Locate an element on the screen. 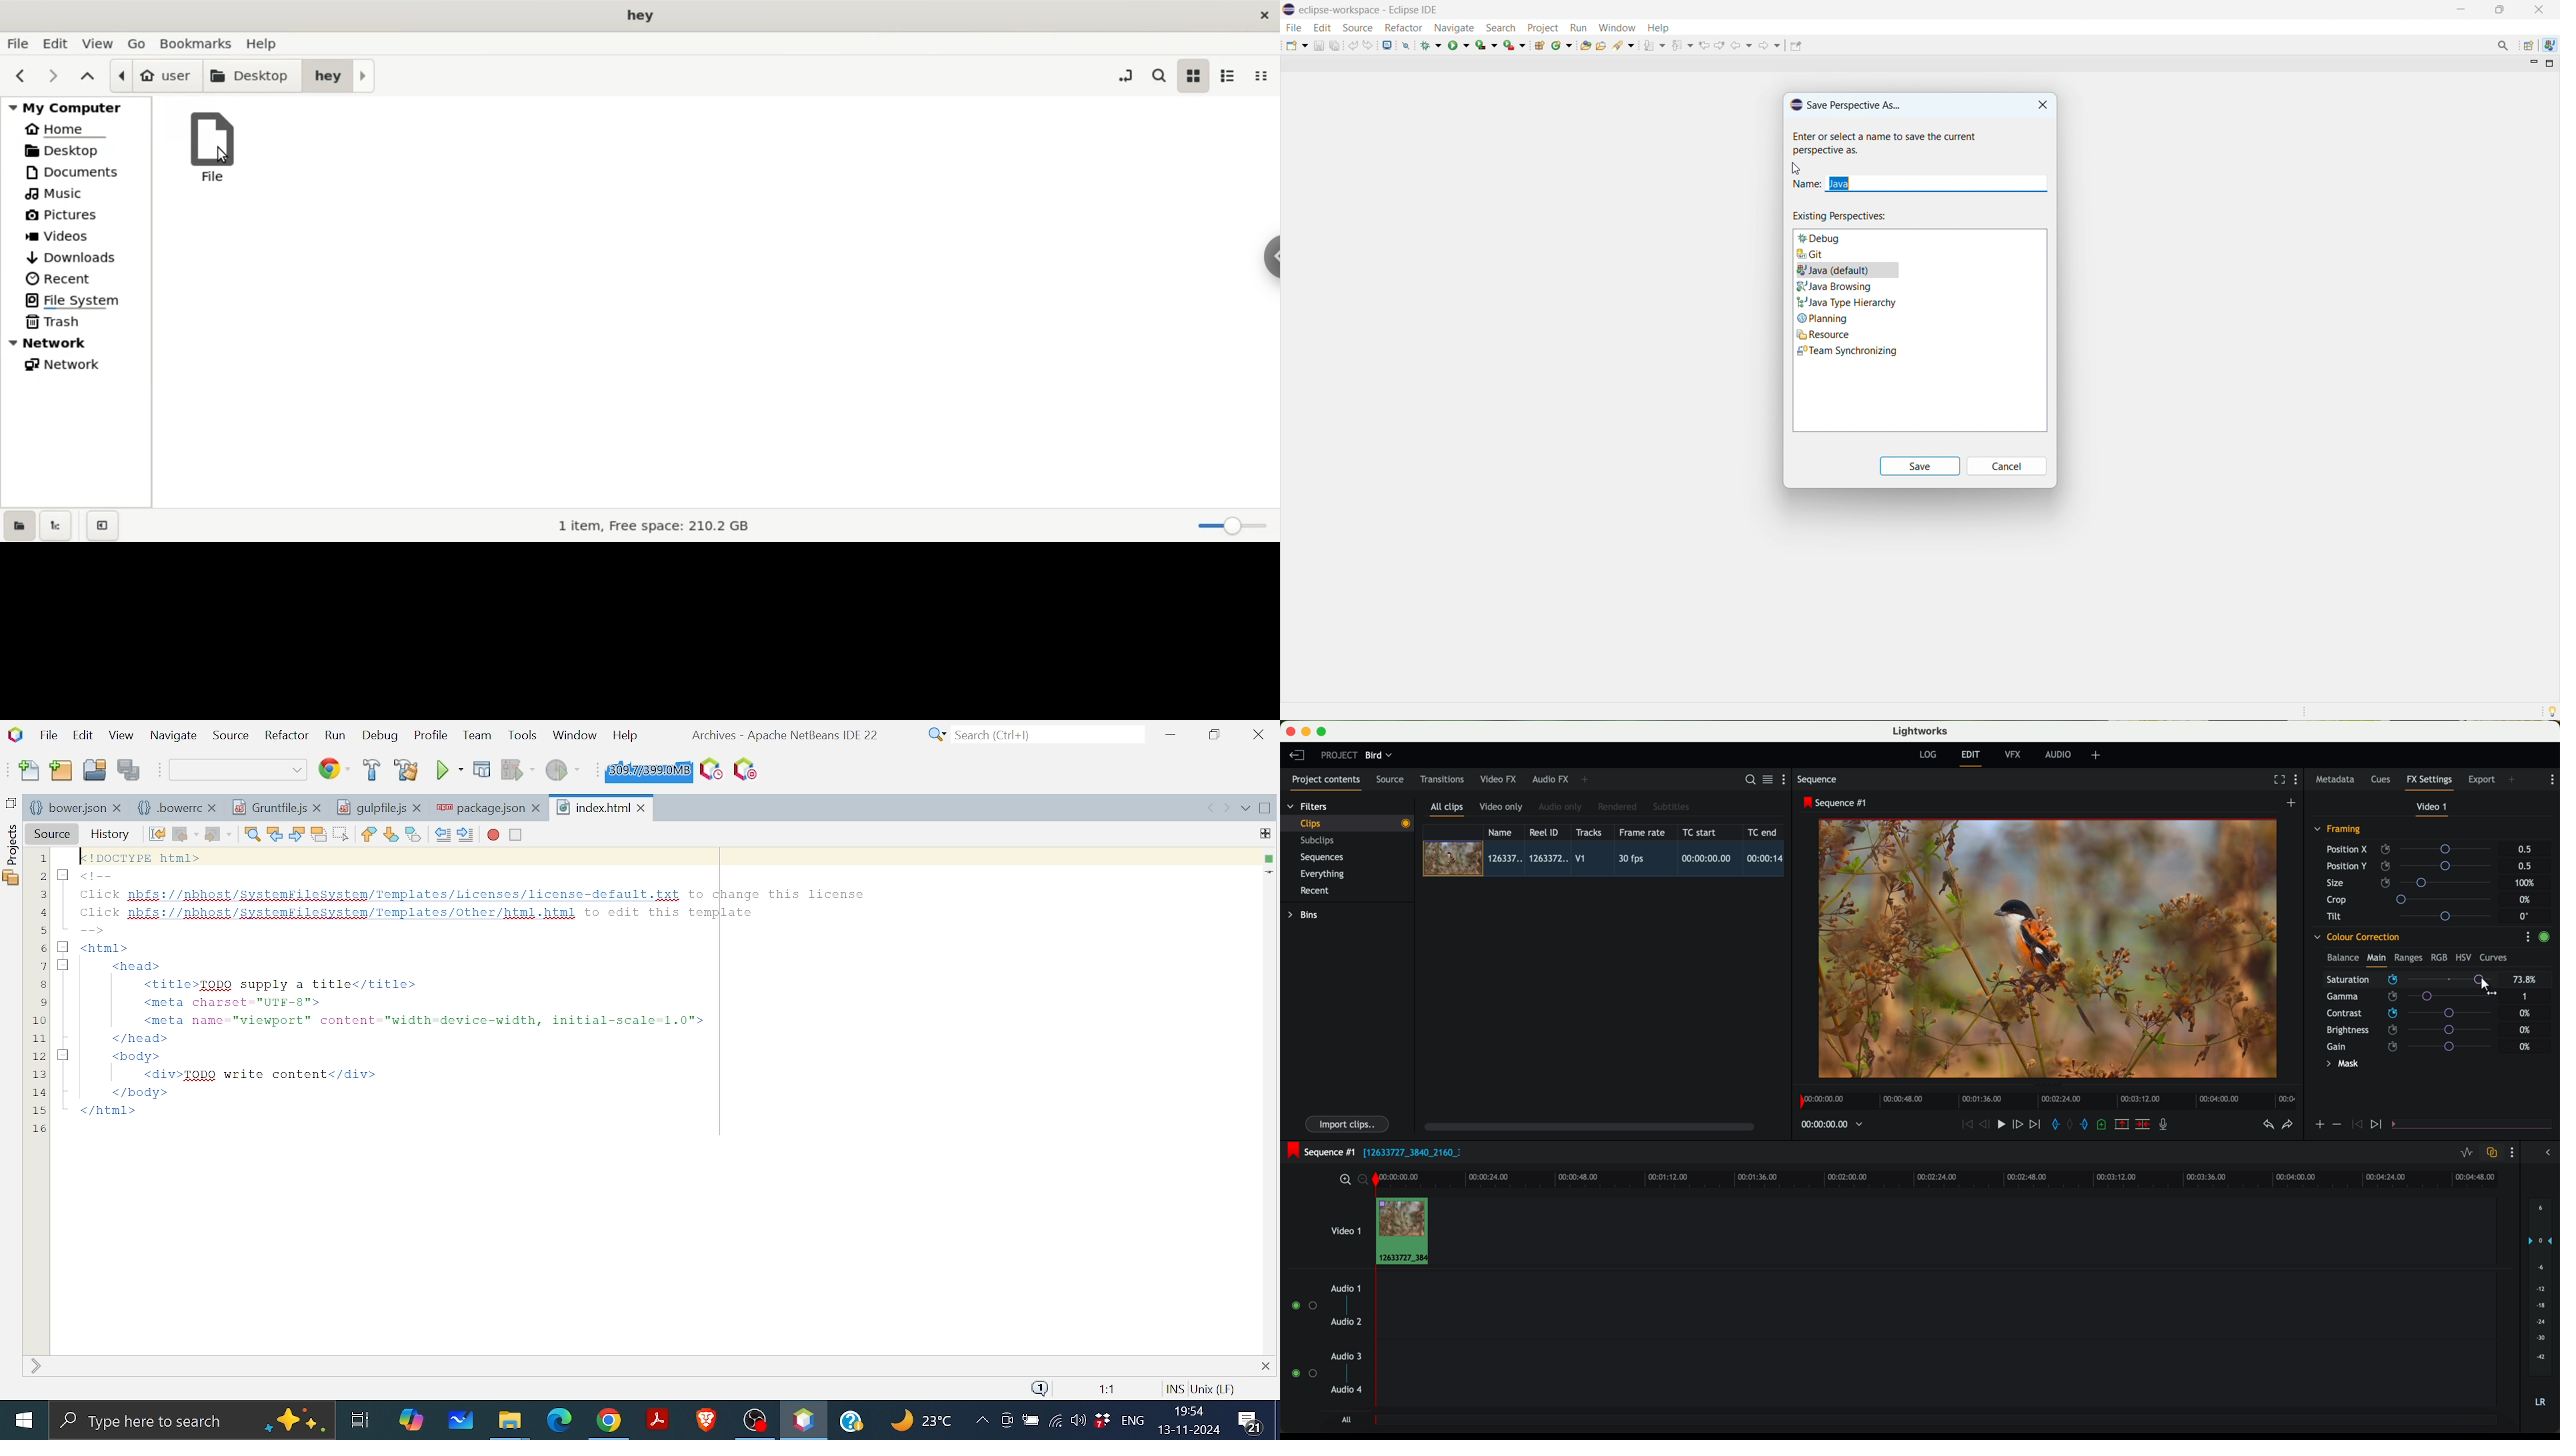 Image resolution: width=2576 pixels, height=1456 pixels. crop is located at coordinates (2413, 899).